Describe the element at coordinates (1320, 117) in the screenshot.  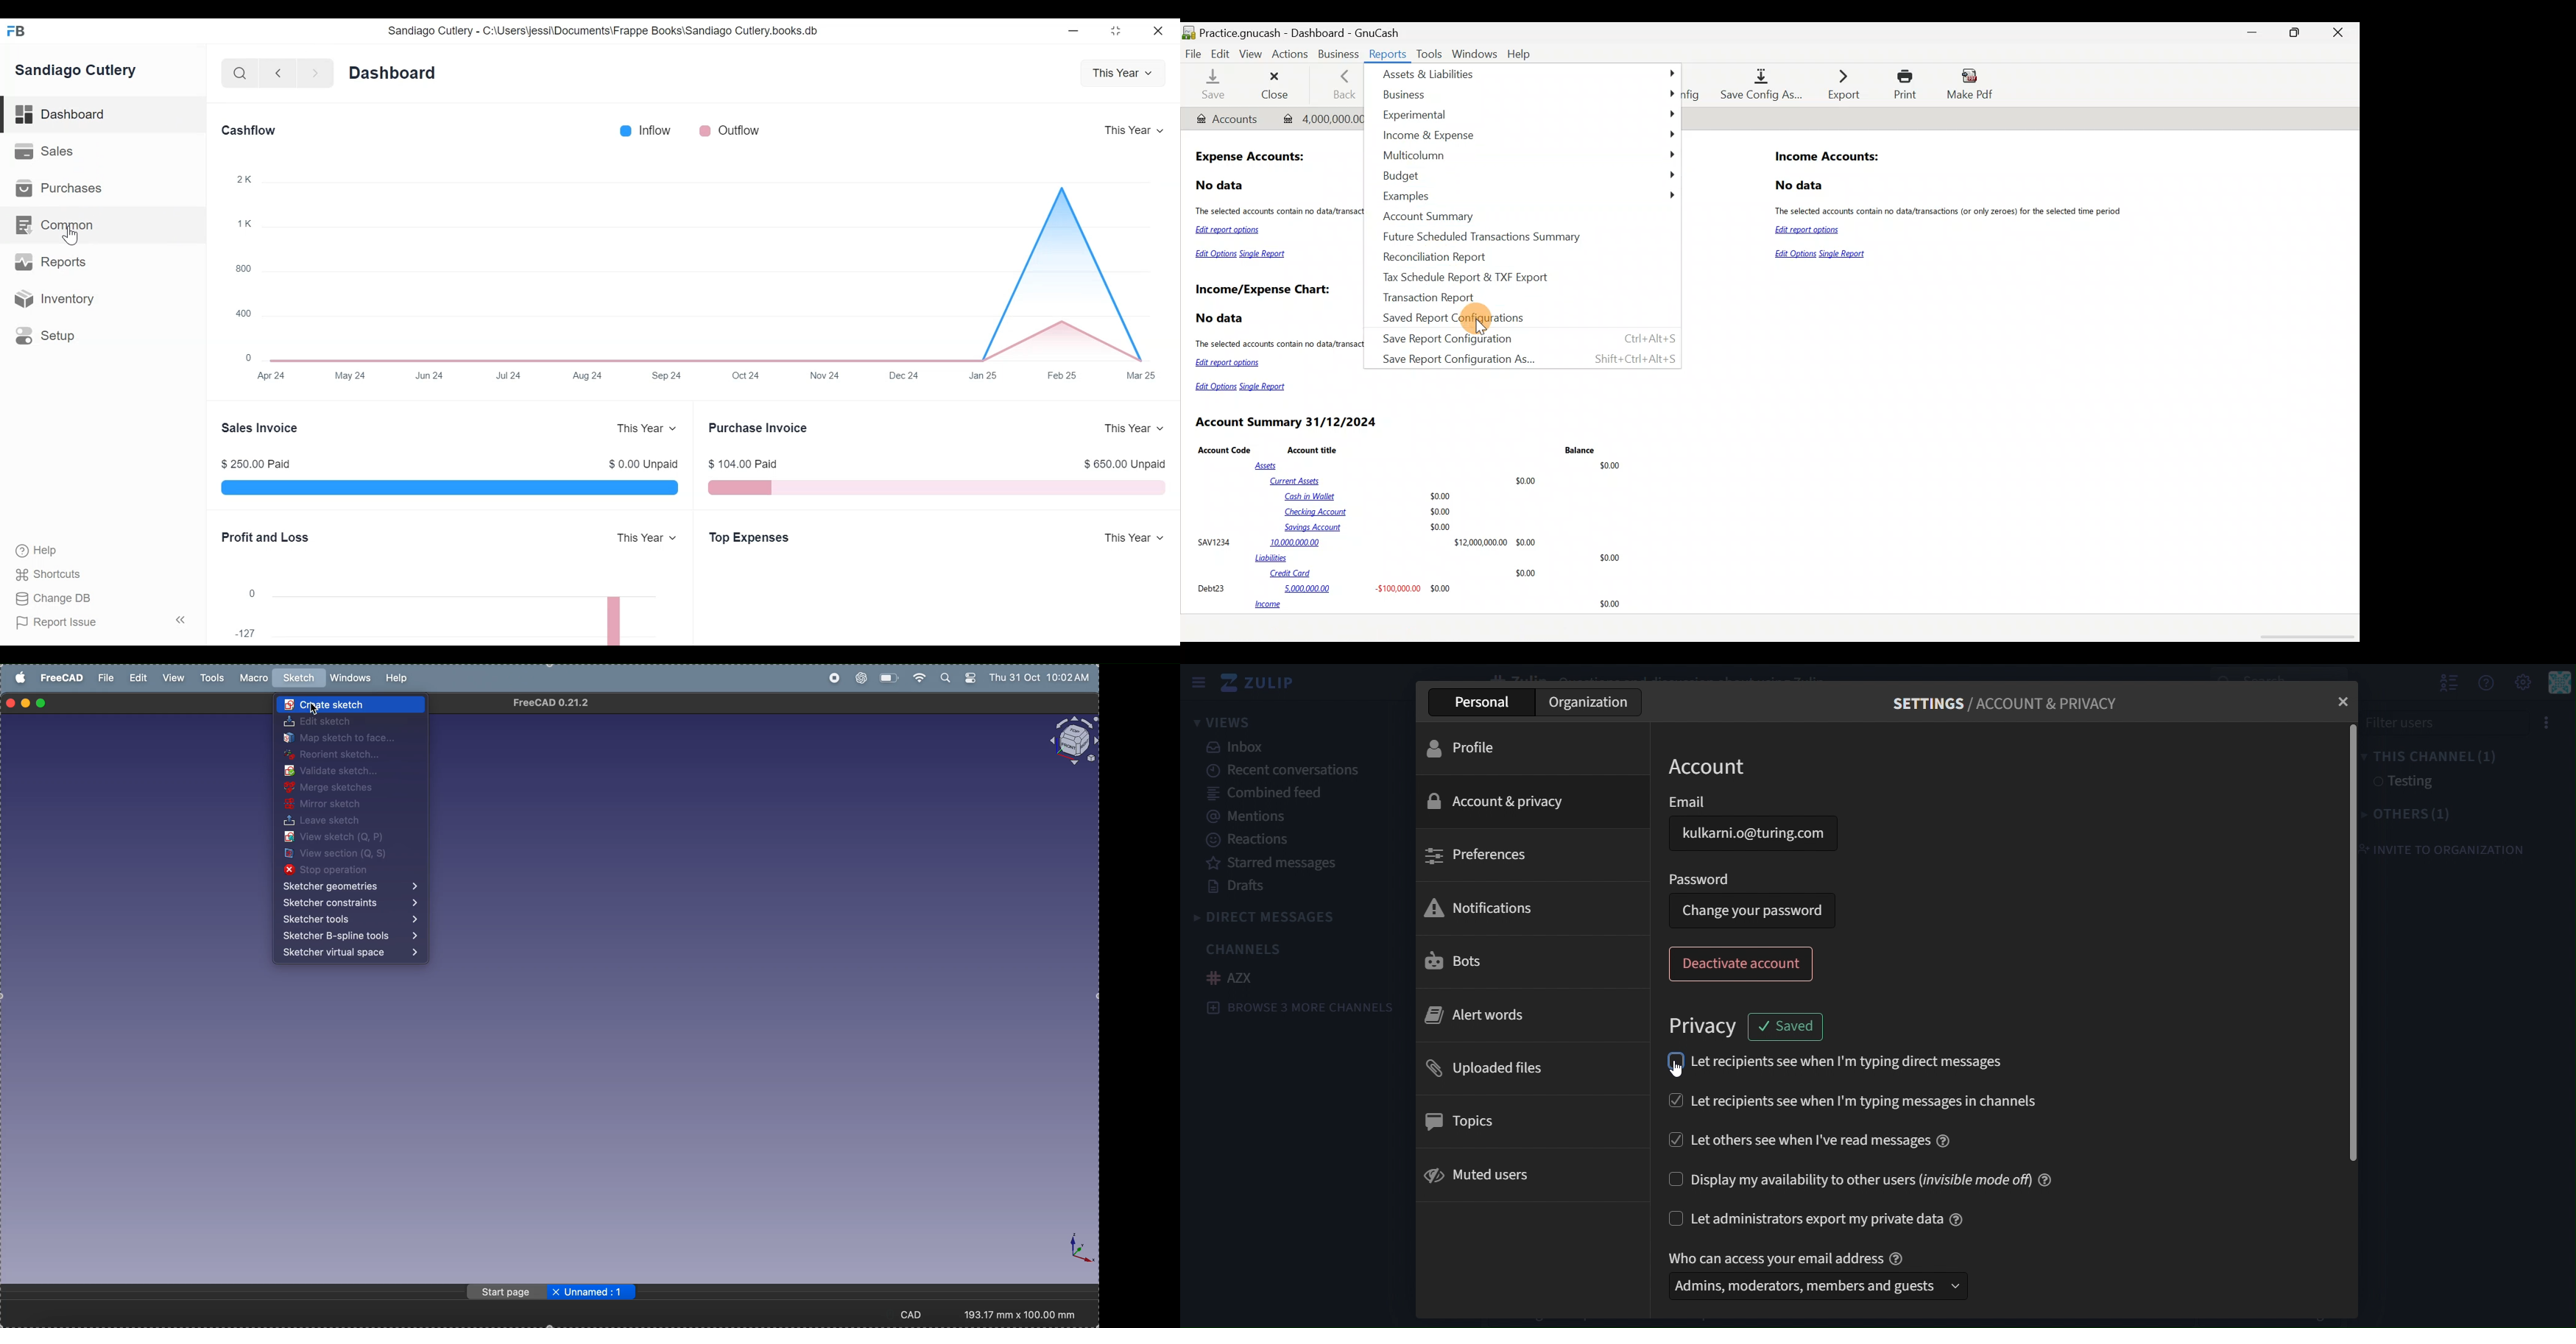
I see `Transaction` at that location.